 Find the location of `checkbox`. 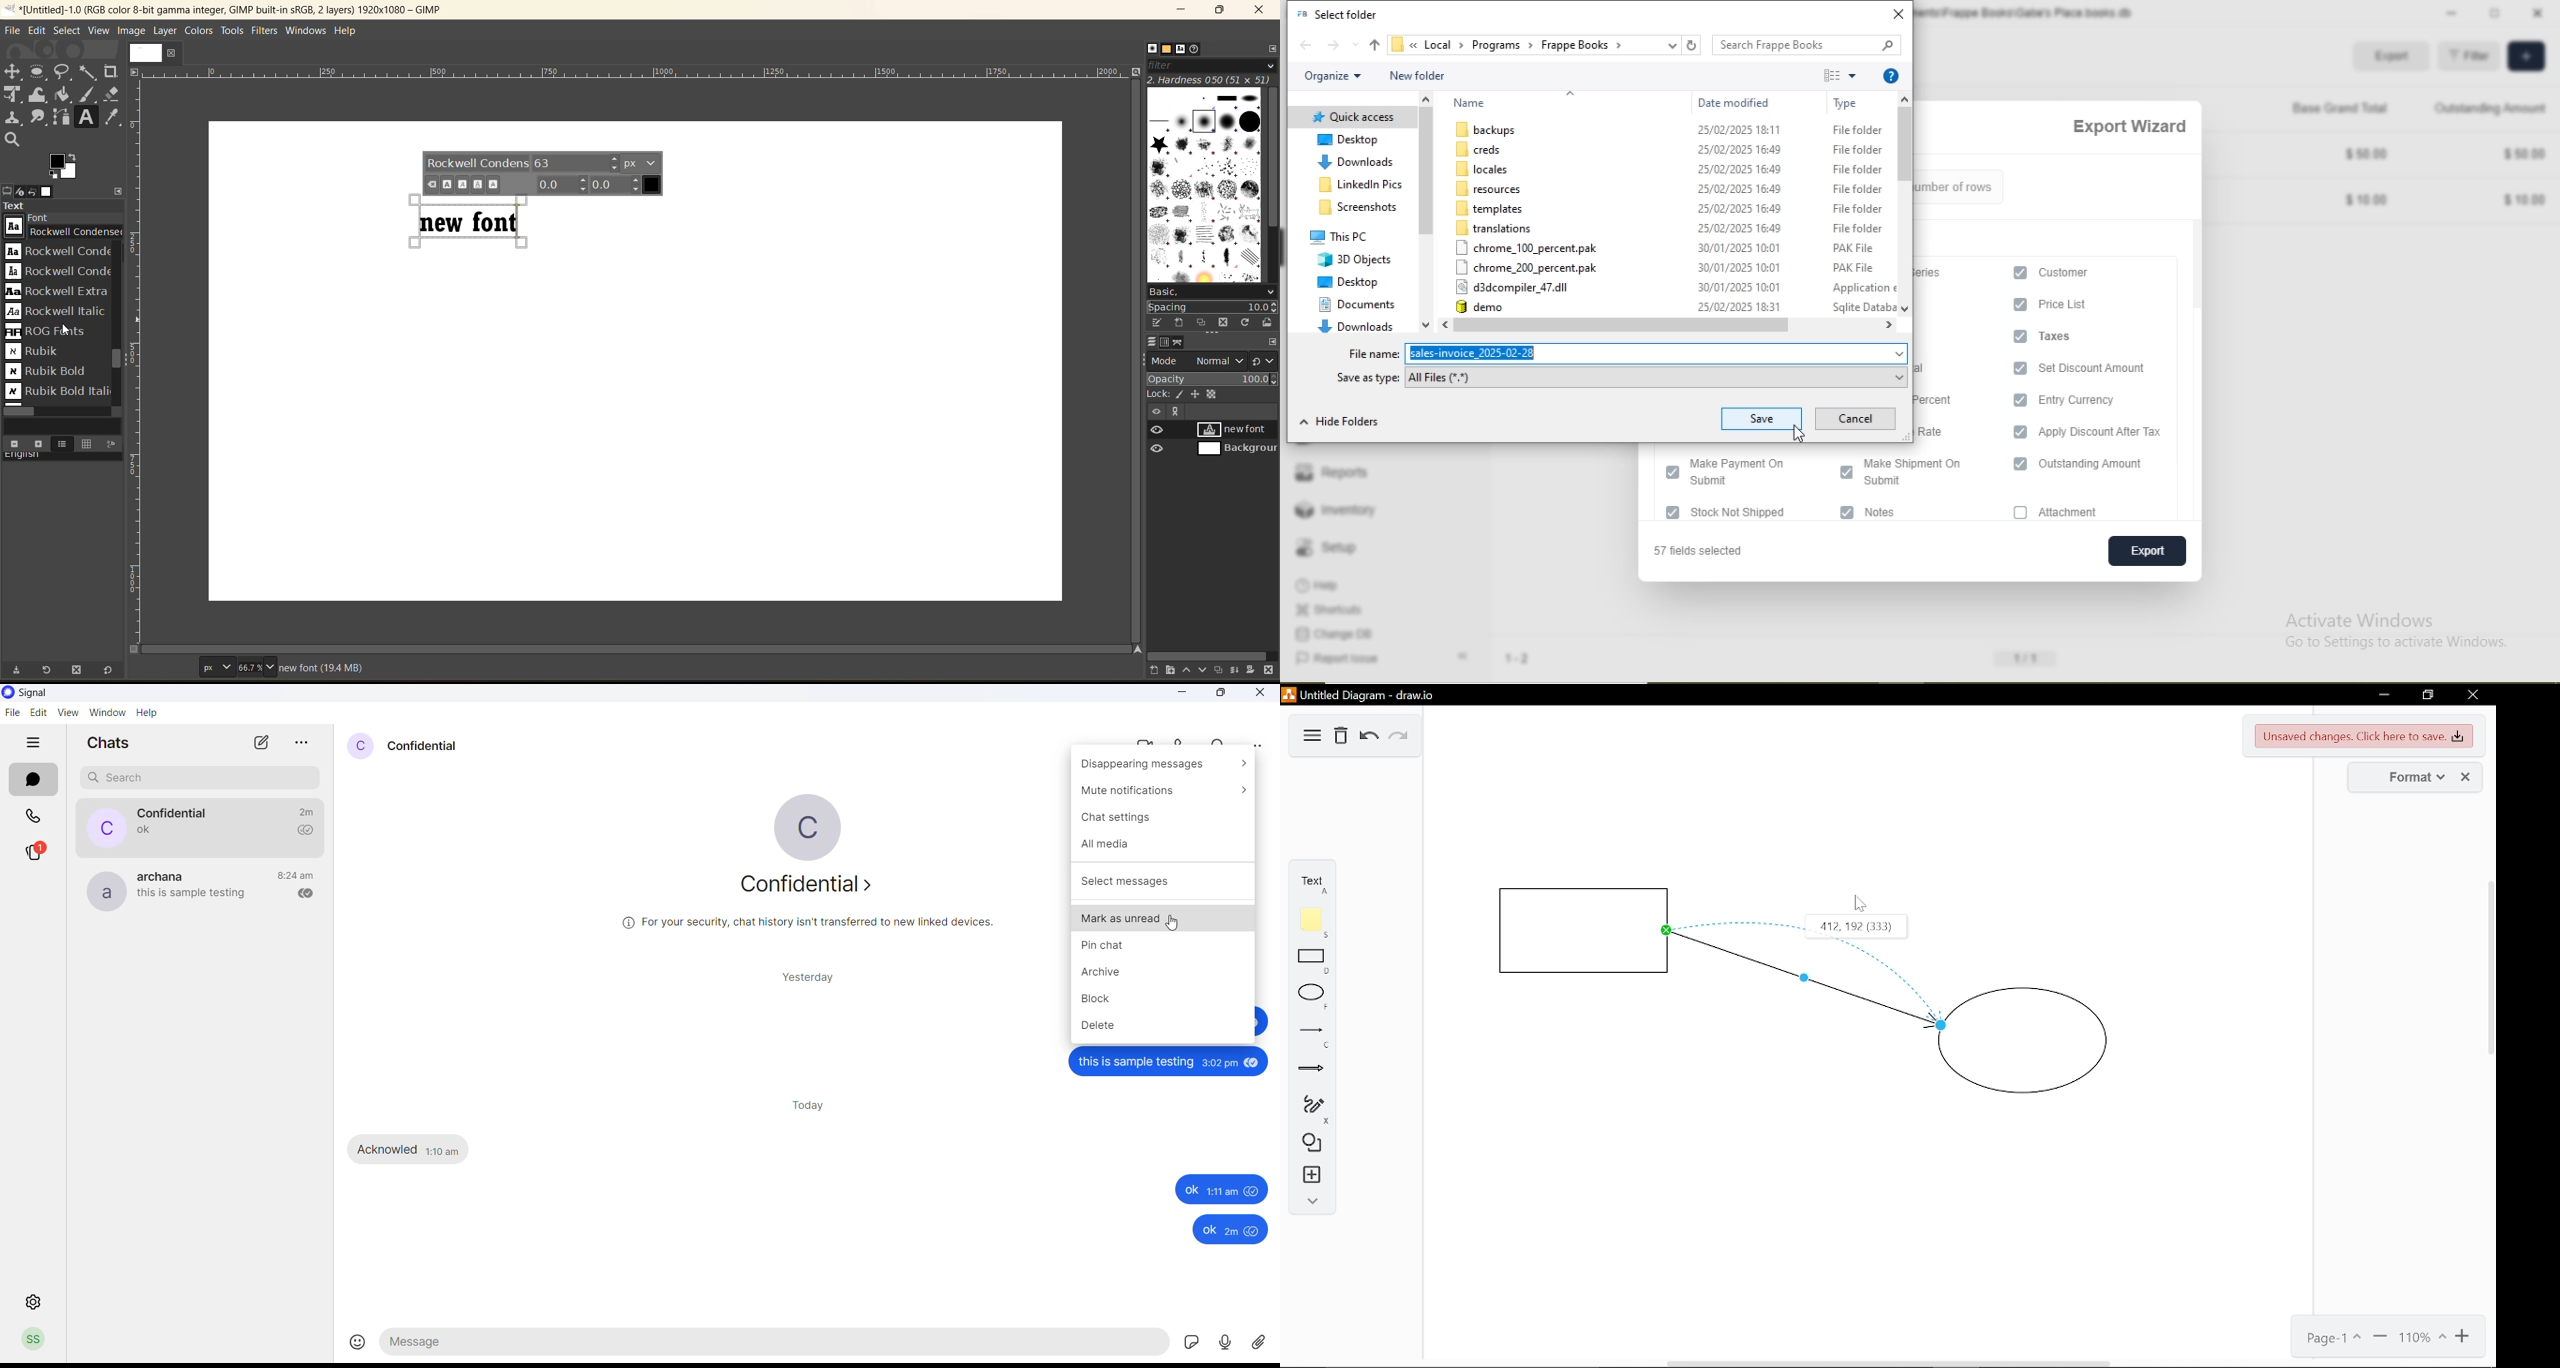

checkbox is located at coordinates (1848, 512).